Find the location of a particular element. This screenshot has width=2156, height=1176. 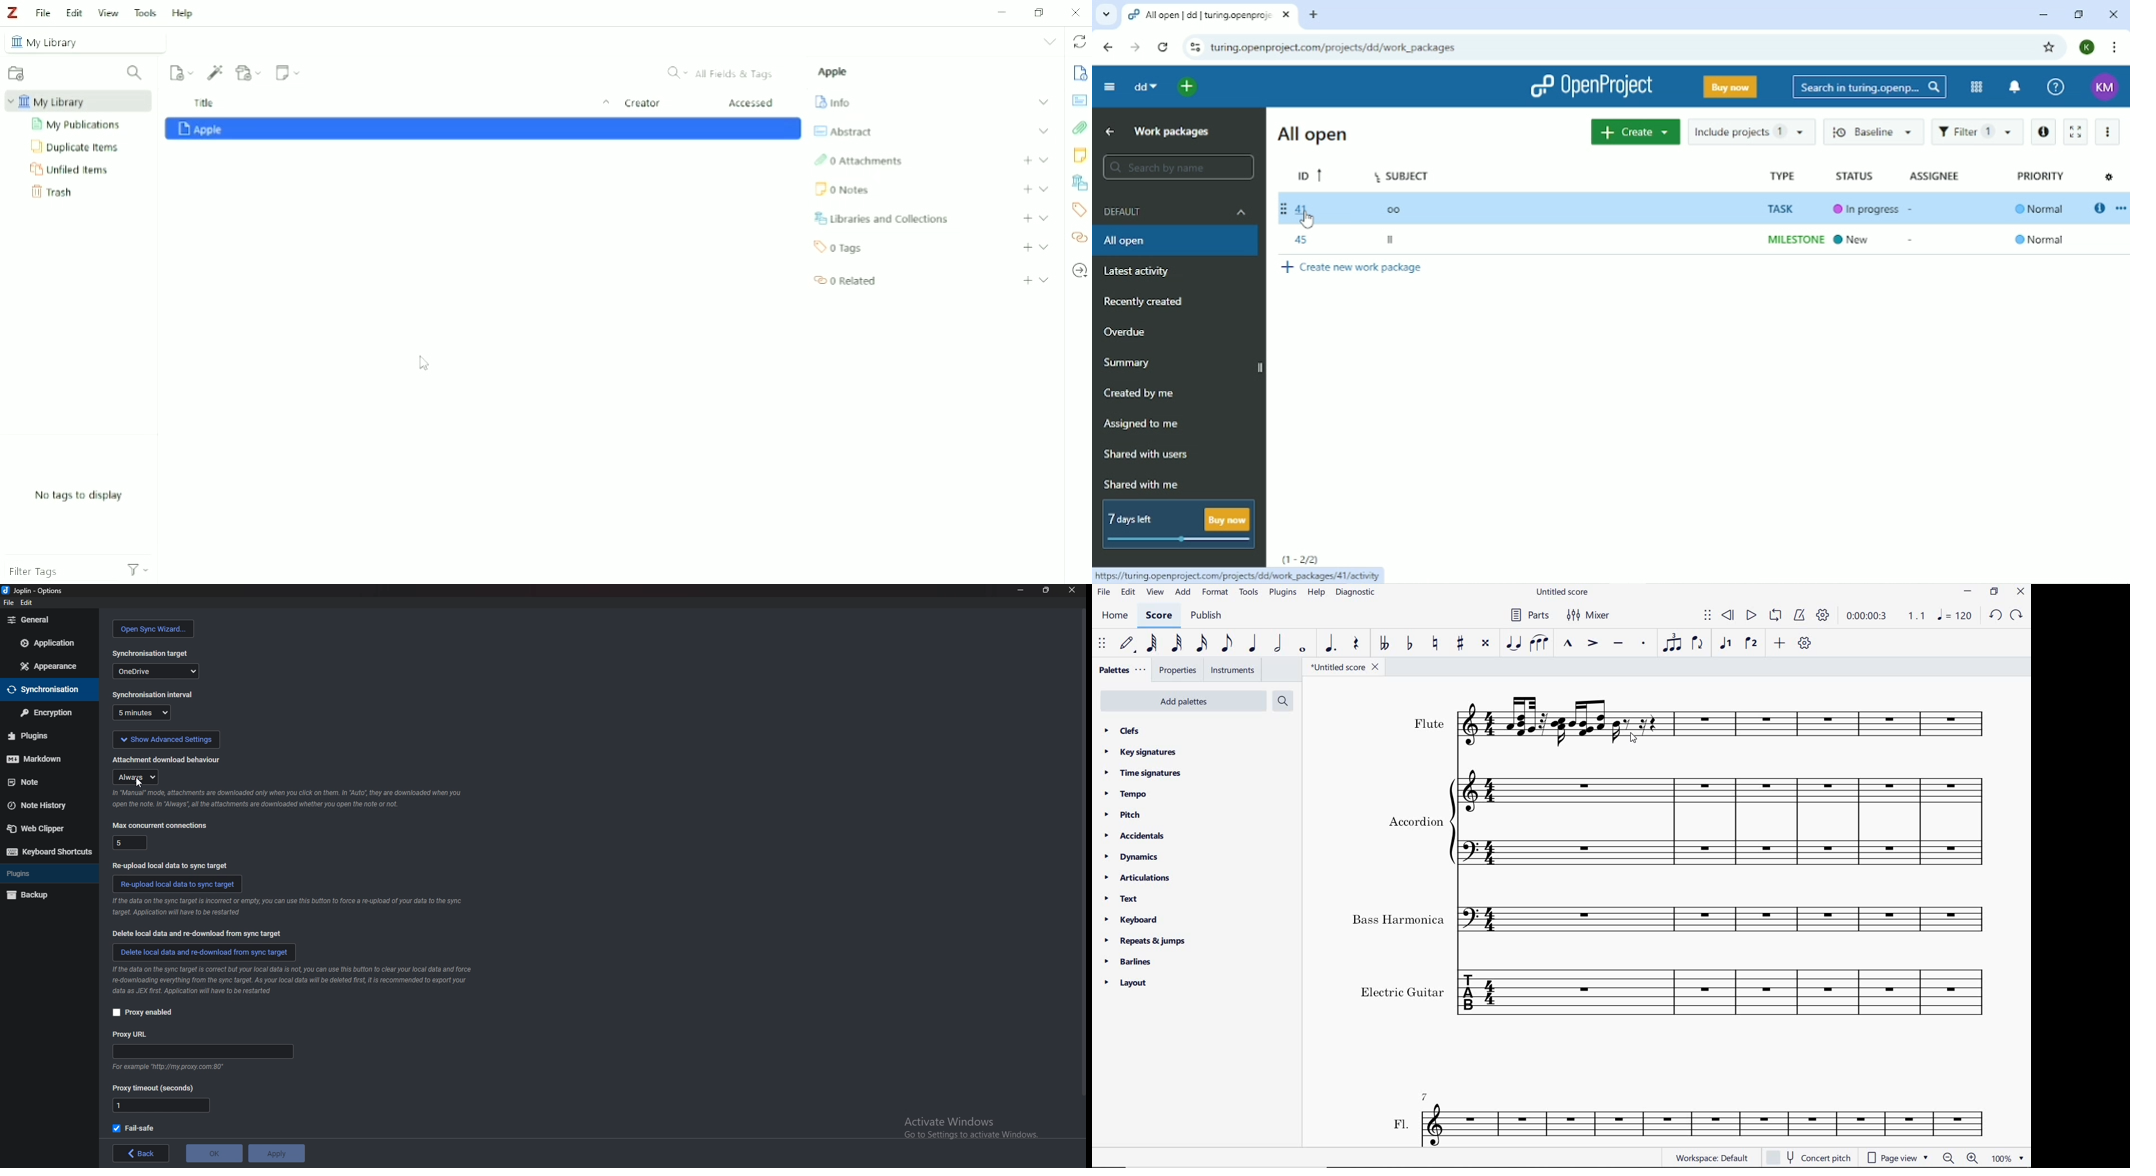

half note is located at coordinates (1278, 644).